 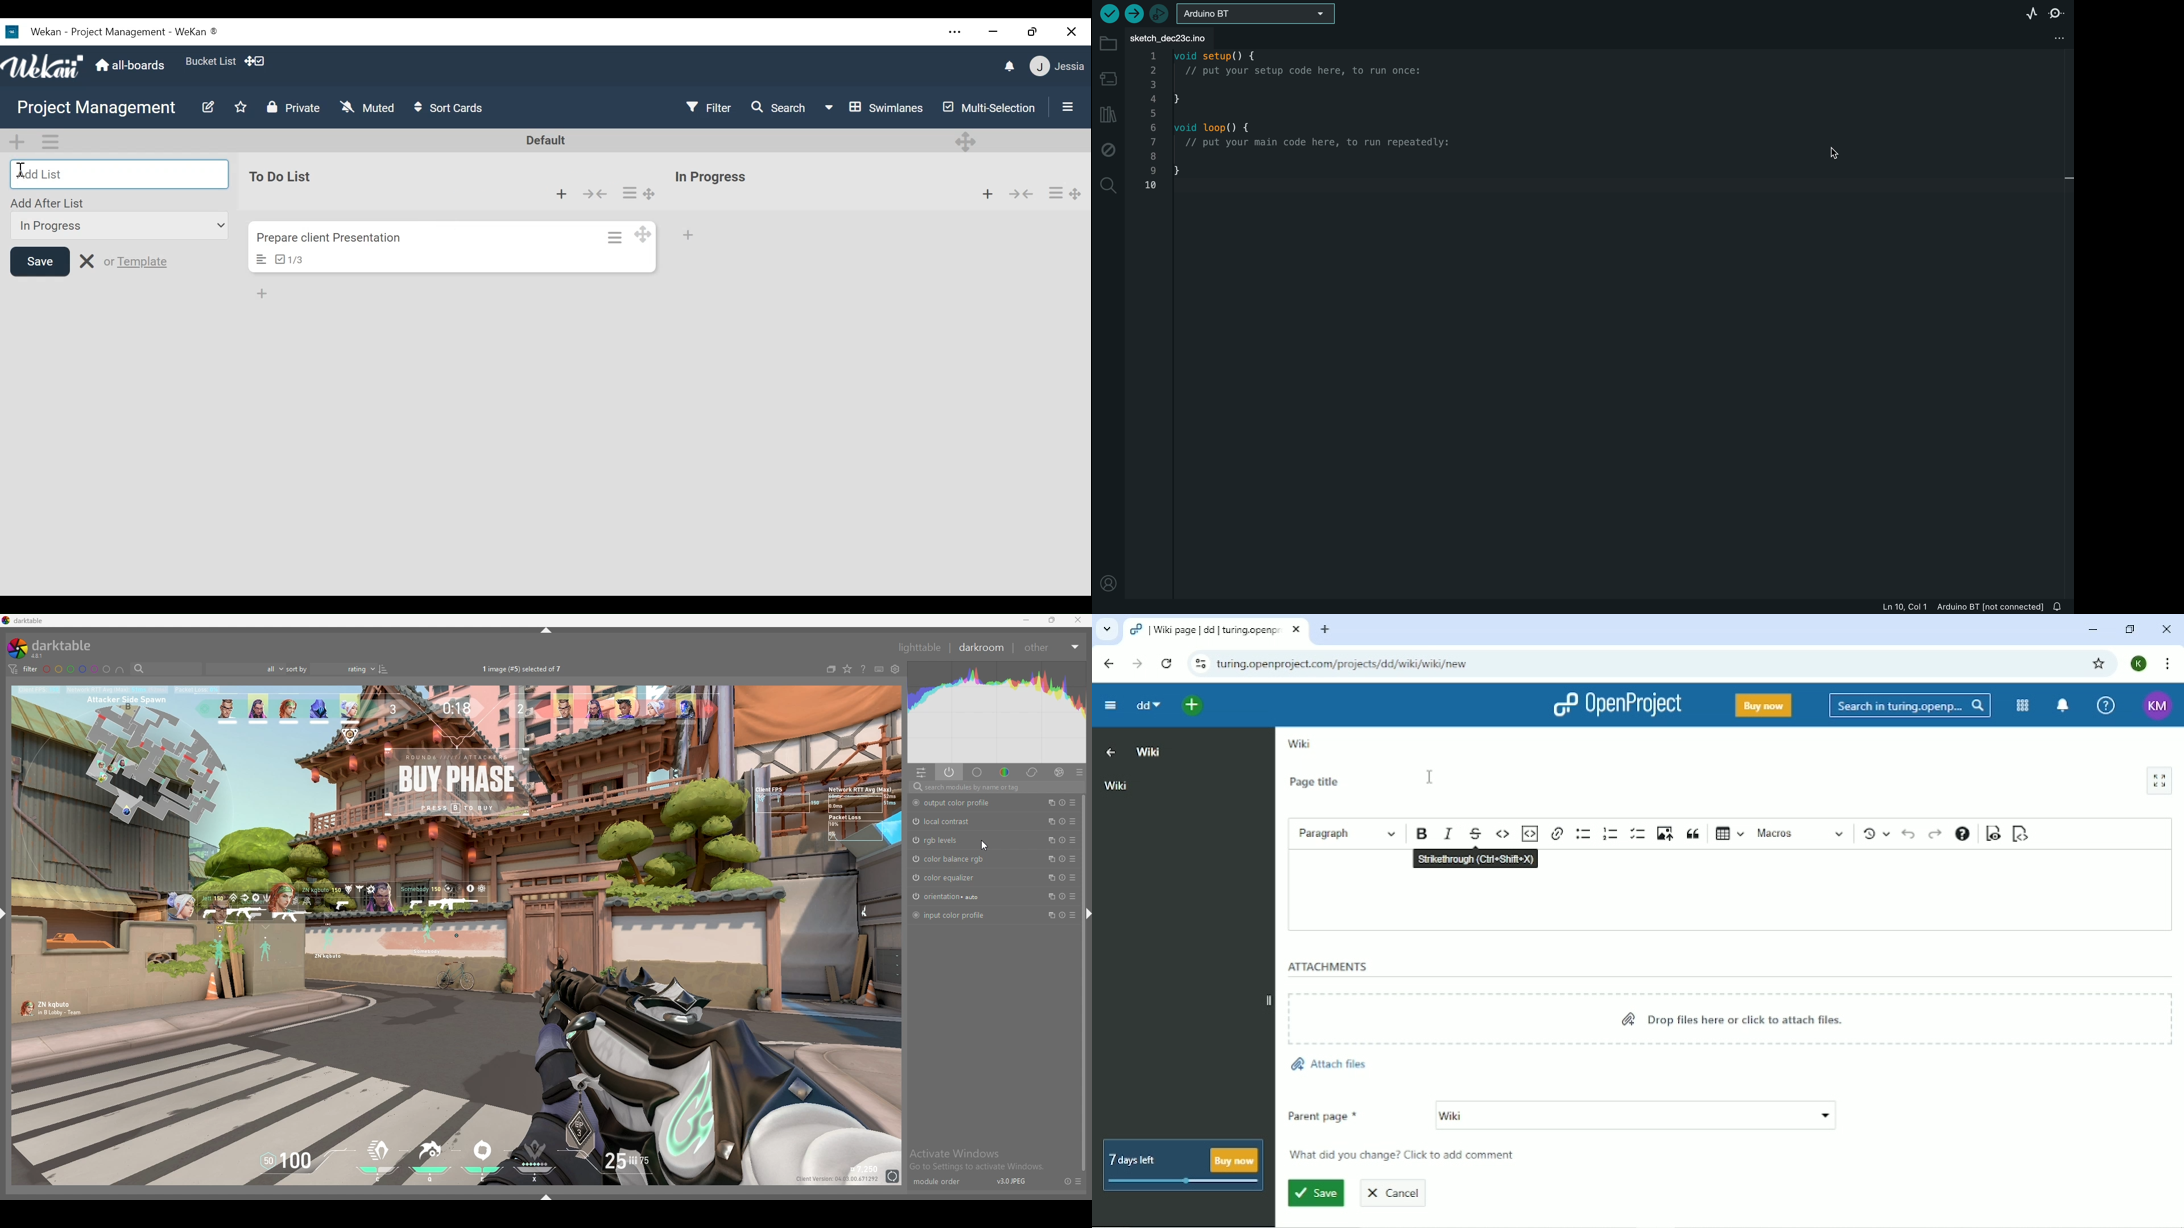 I want to click on reset, so click(x=1062, y=915).